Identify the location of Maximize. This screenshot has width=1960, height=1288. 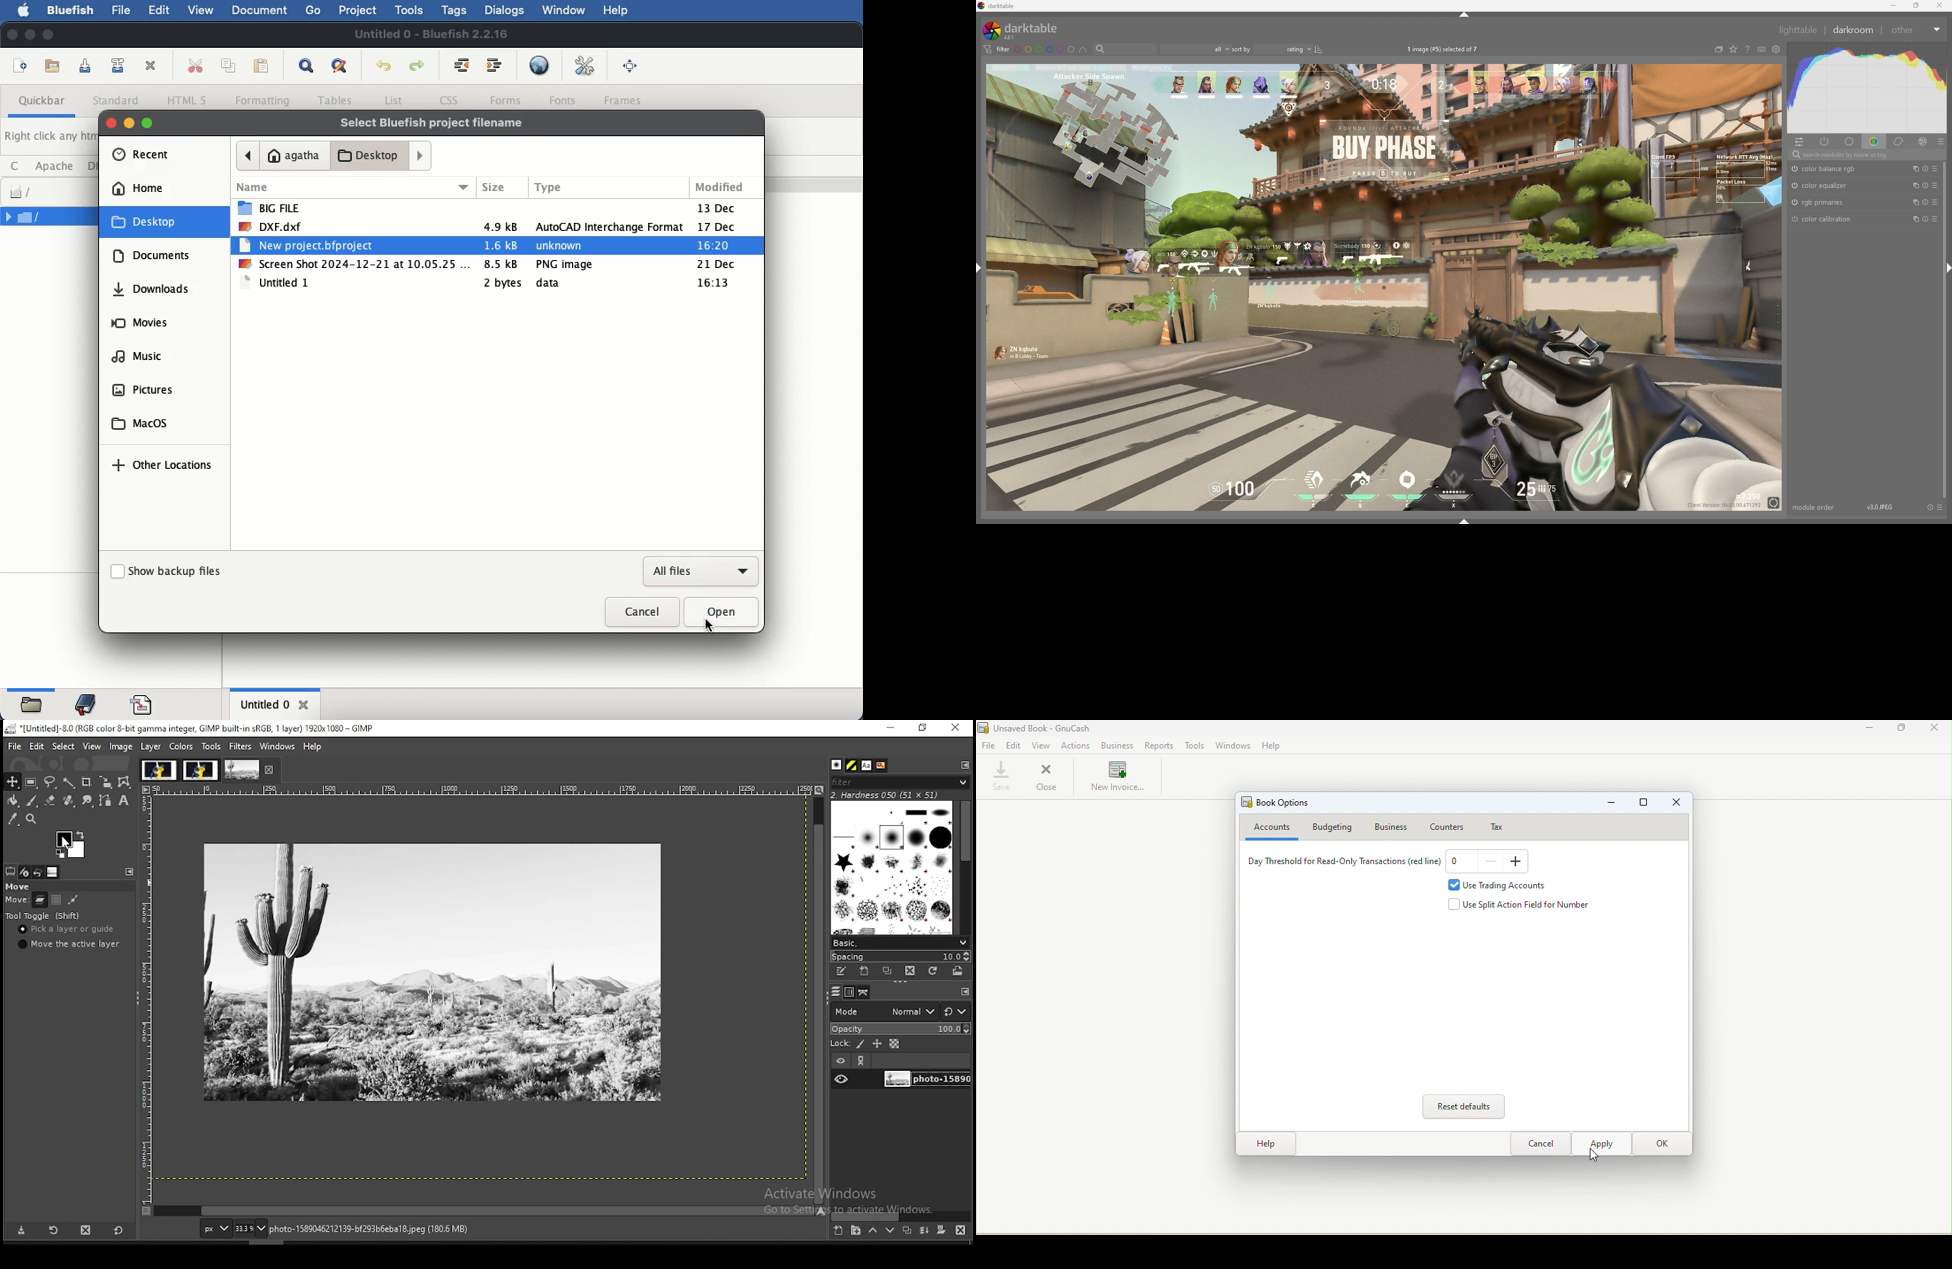
(1644, 804).